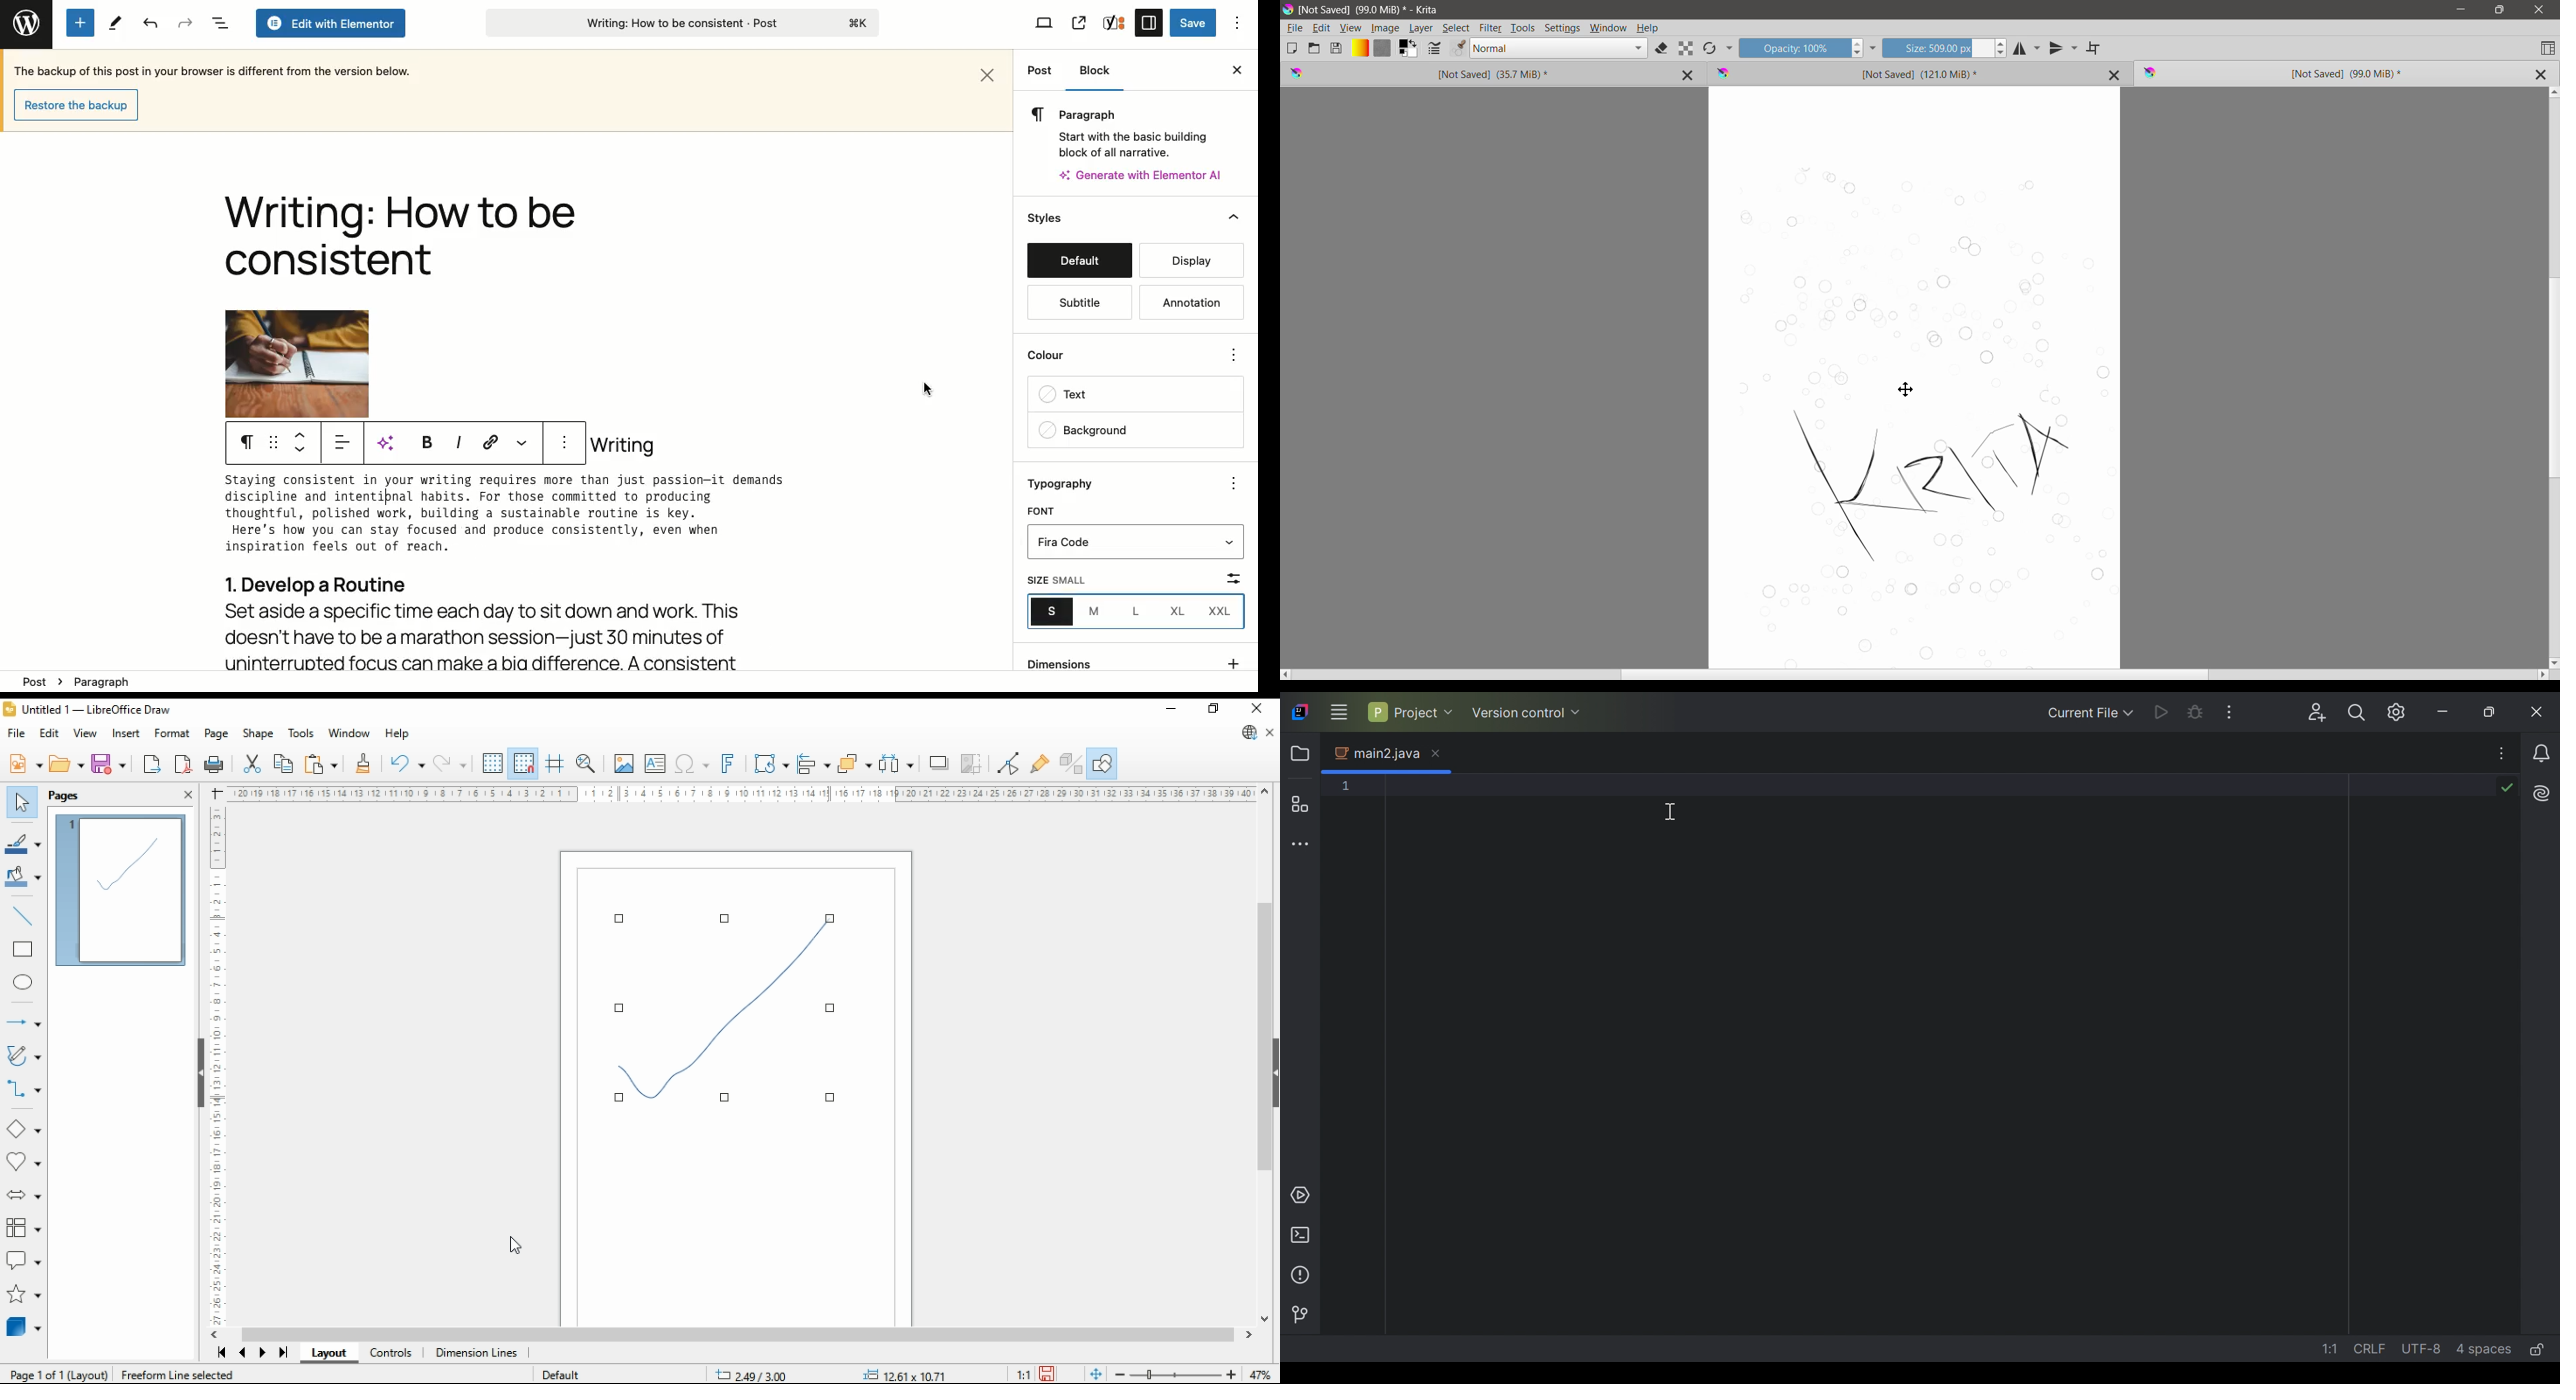 This screenshot has width=2576, height=1400. What do you see at coordinates (731, 1007) in the screenshot?
I see `Check drawn` at bounding box center [731, 1007].